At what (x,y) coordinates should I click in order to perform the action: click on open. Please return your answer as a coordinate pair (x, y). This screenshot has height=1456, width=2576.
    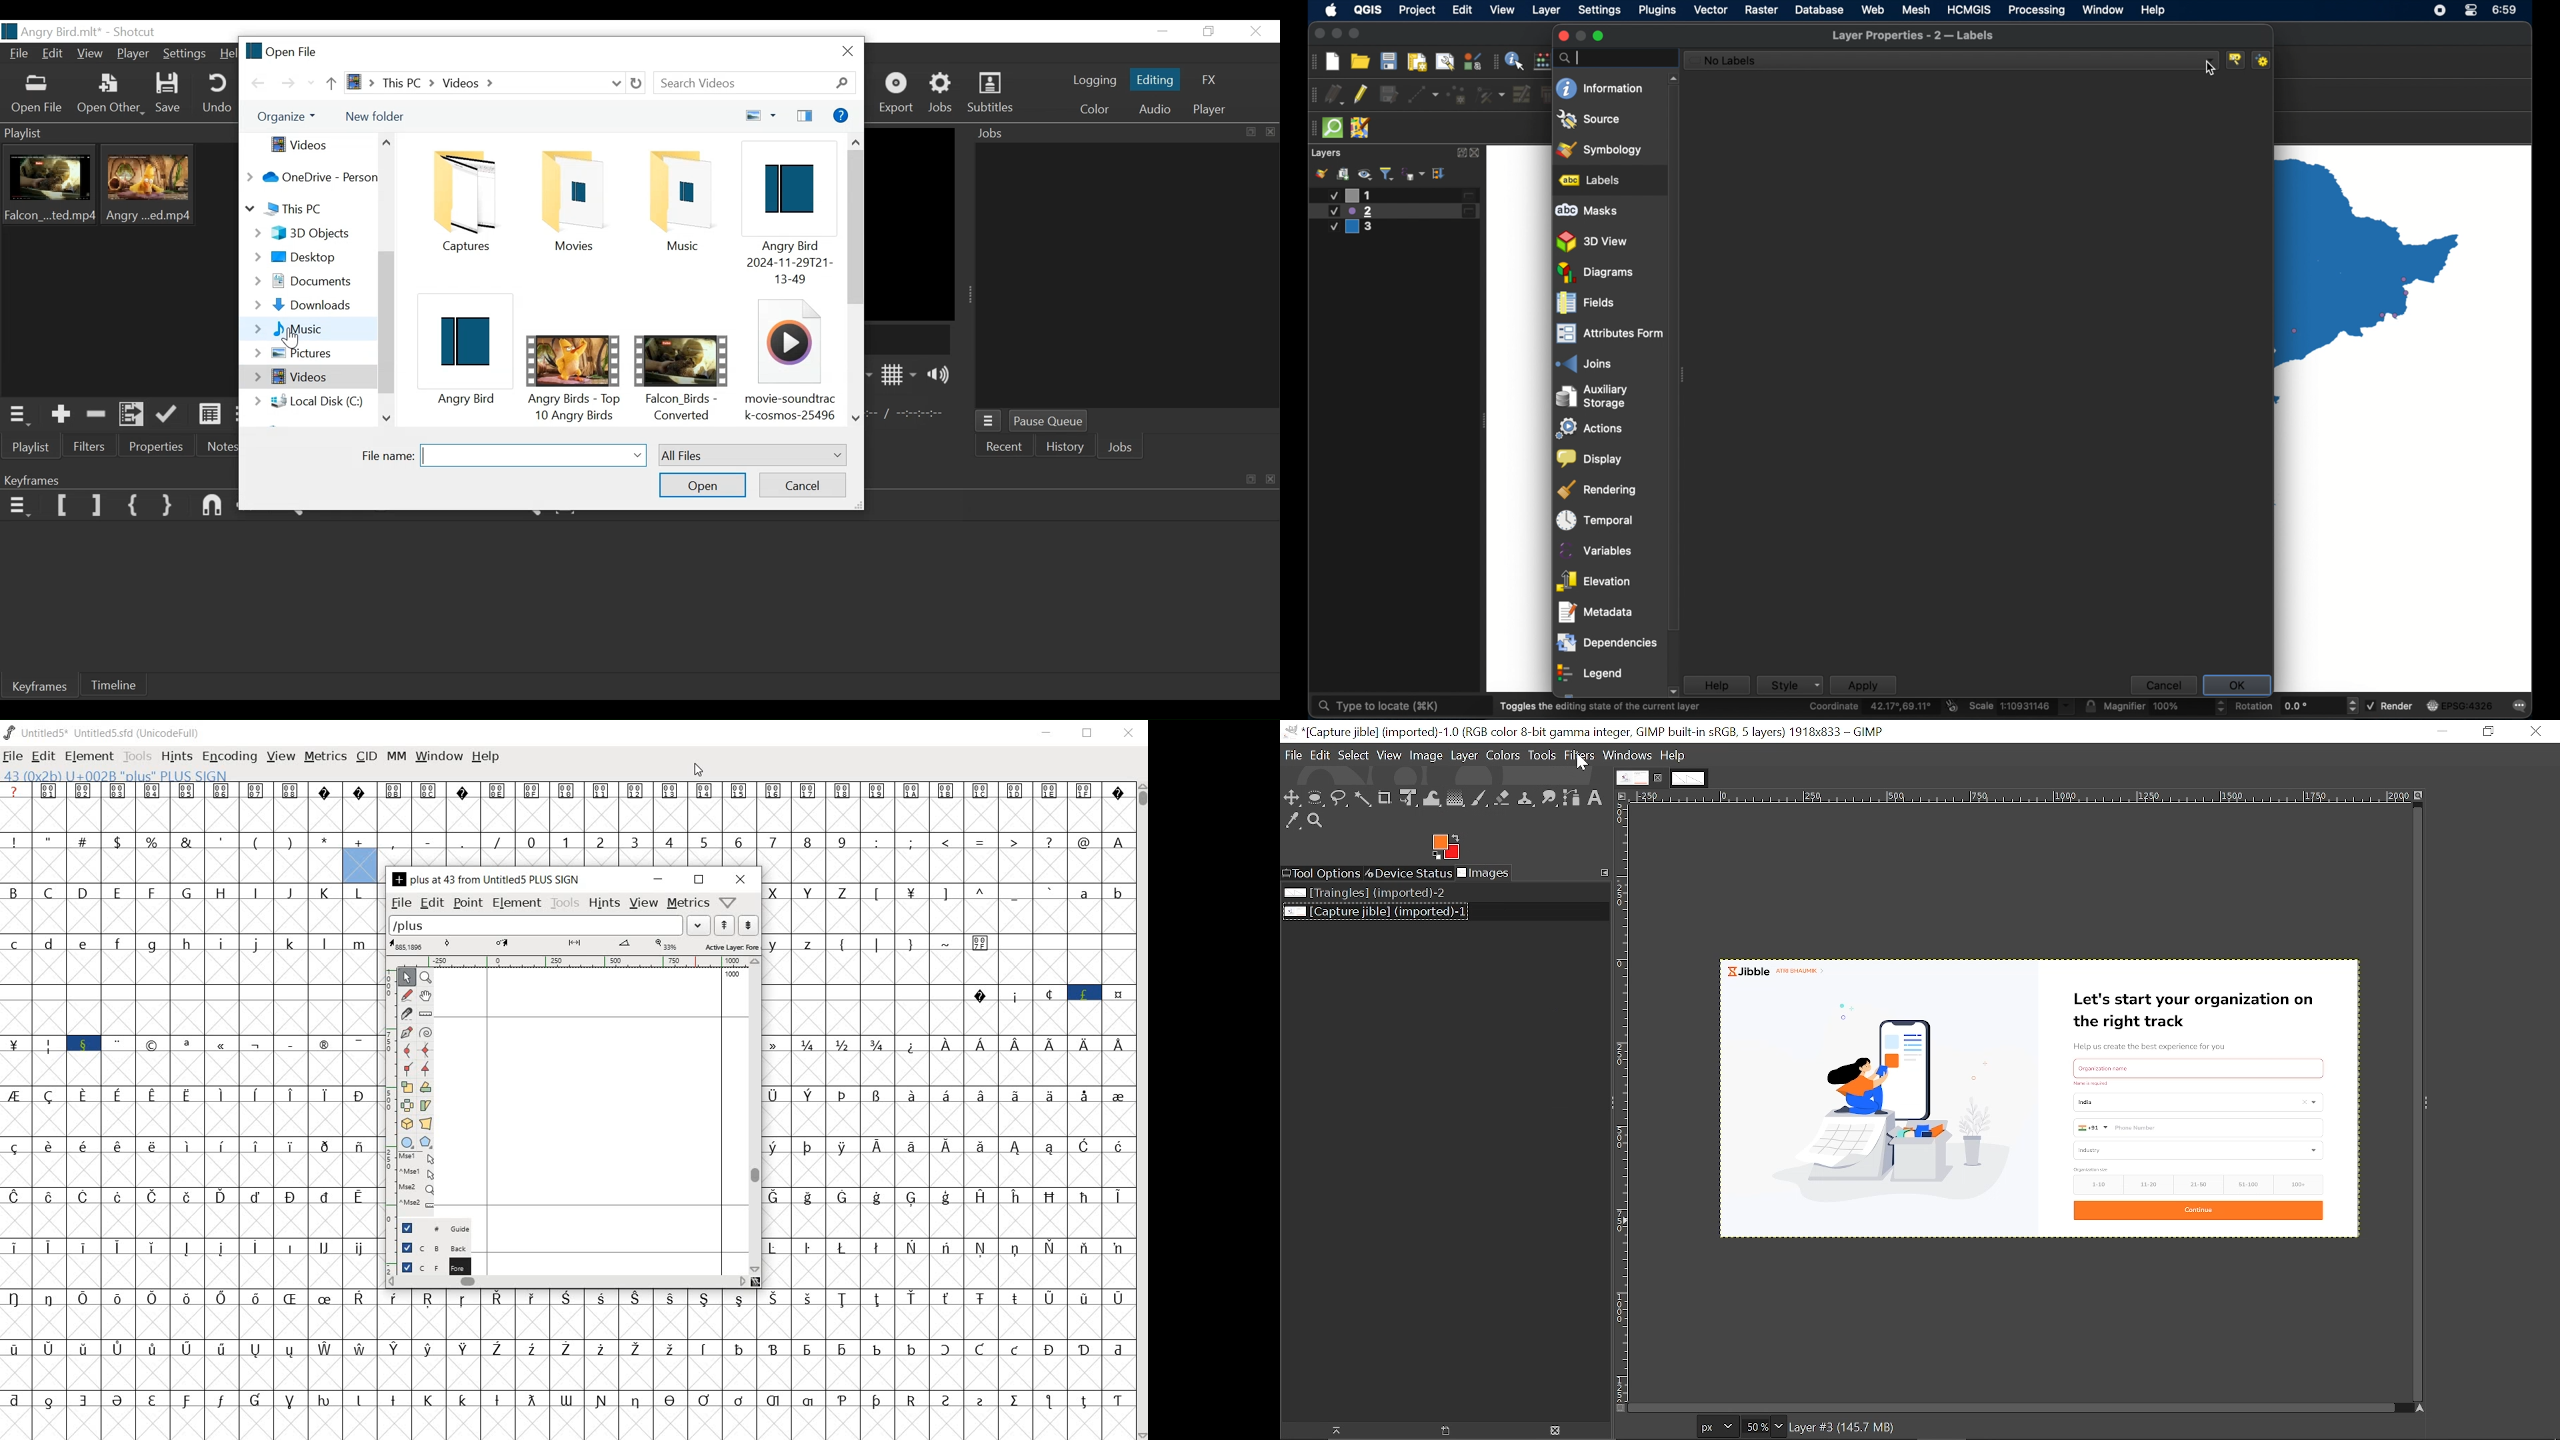
    Looking at the image, I should click on (1360, 61).